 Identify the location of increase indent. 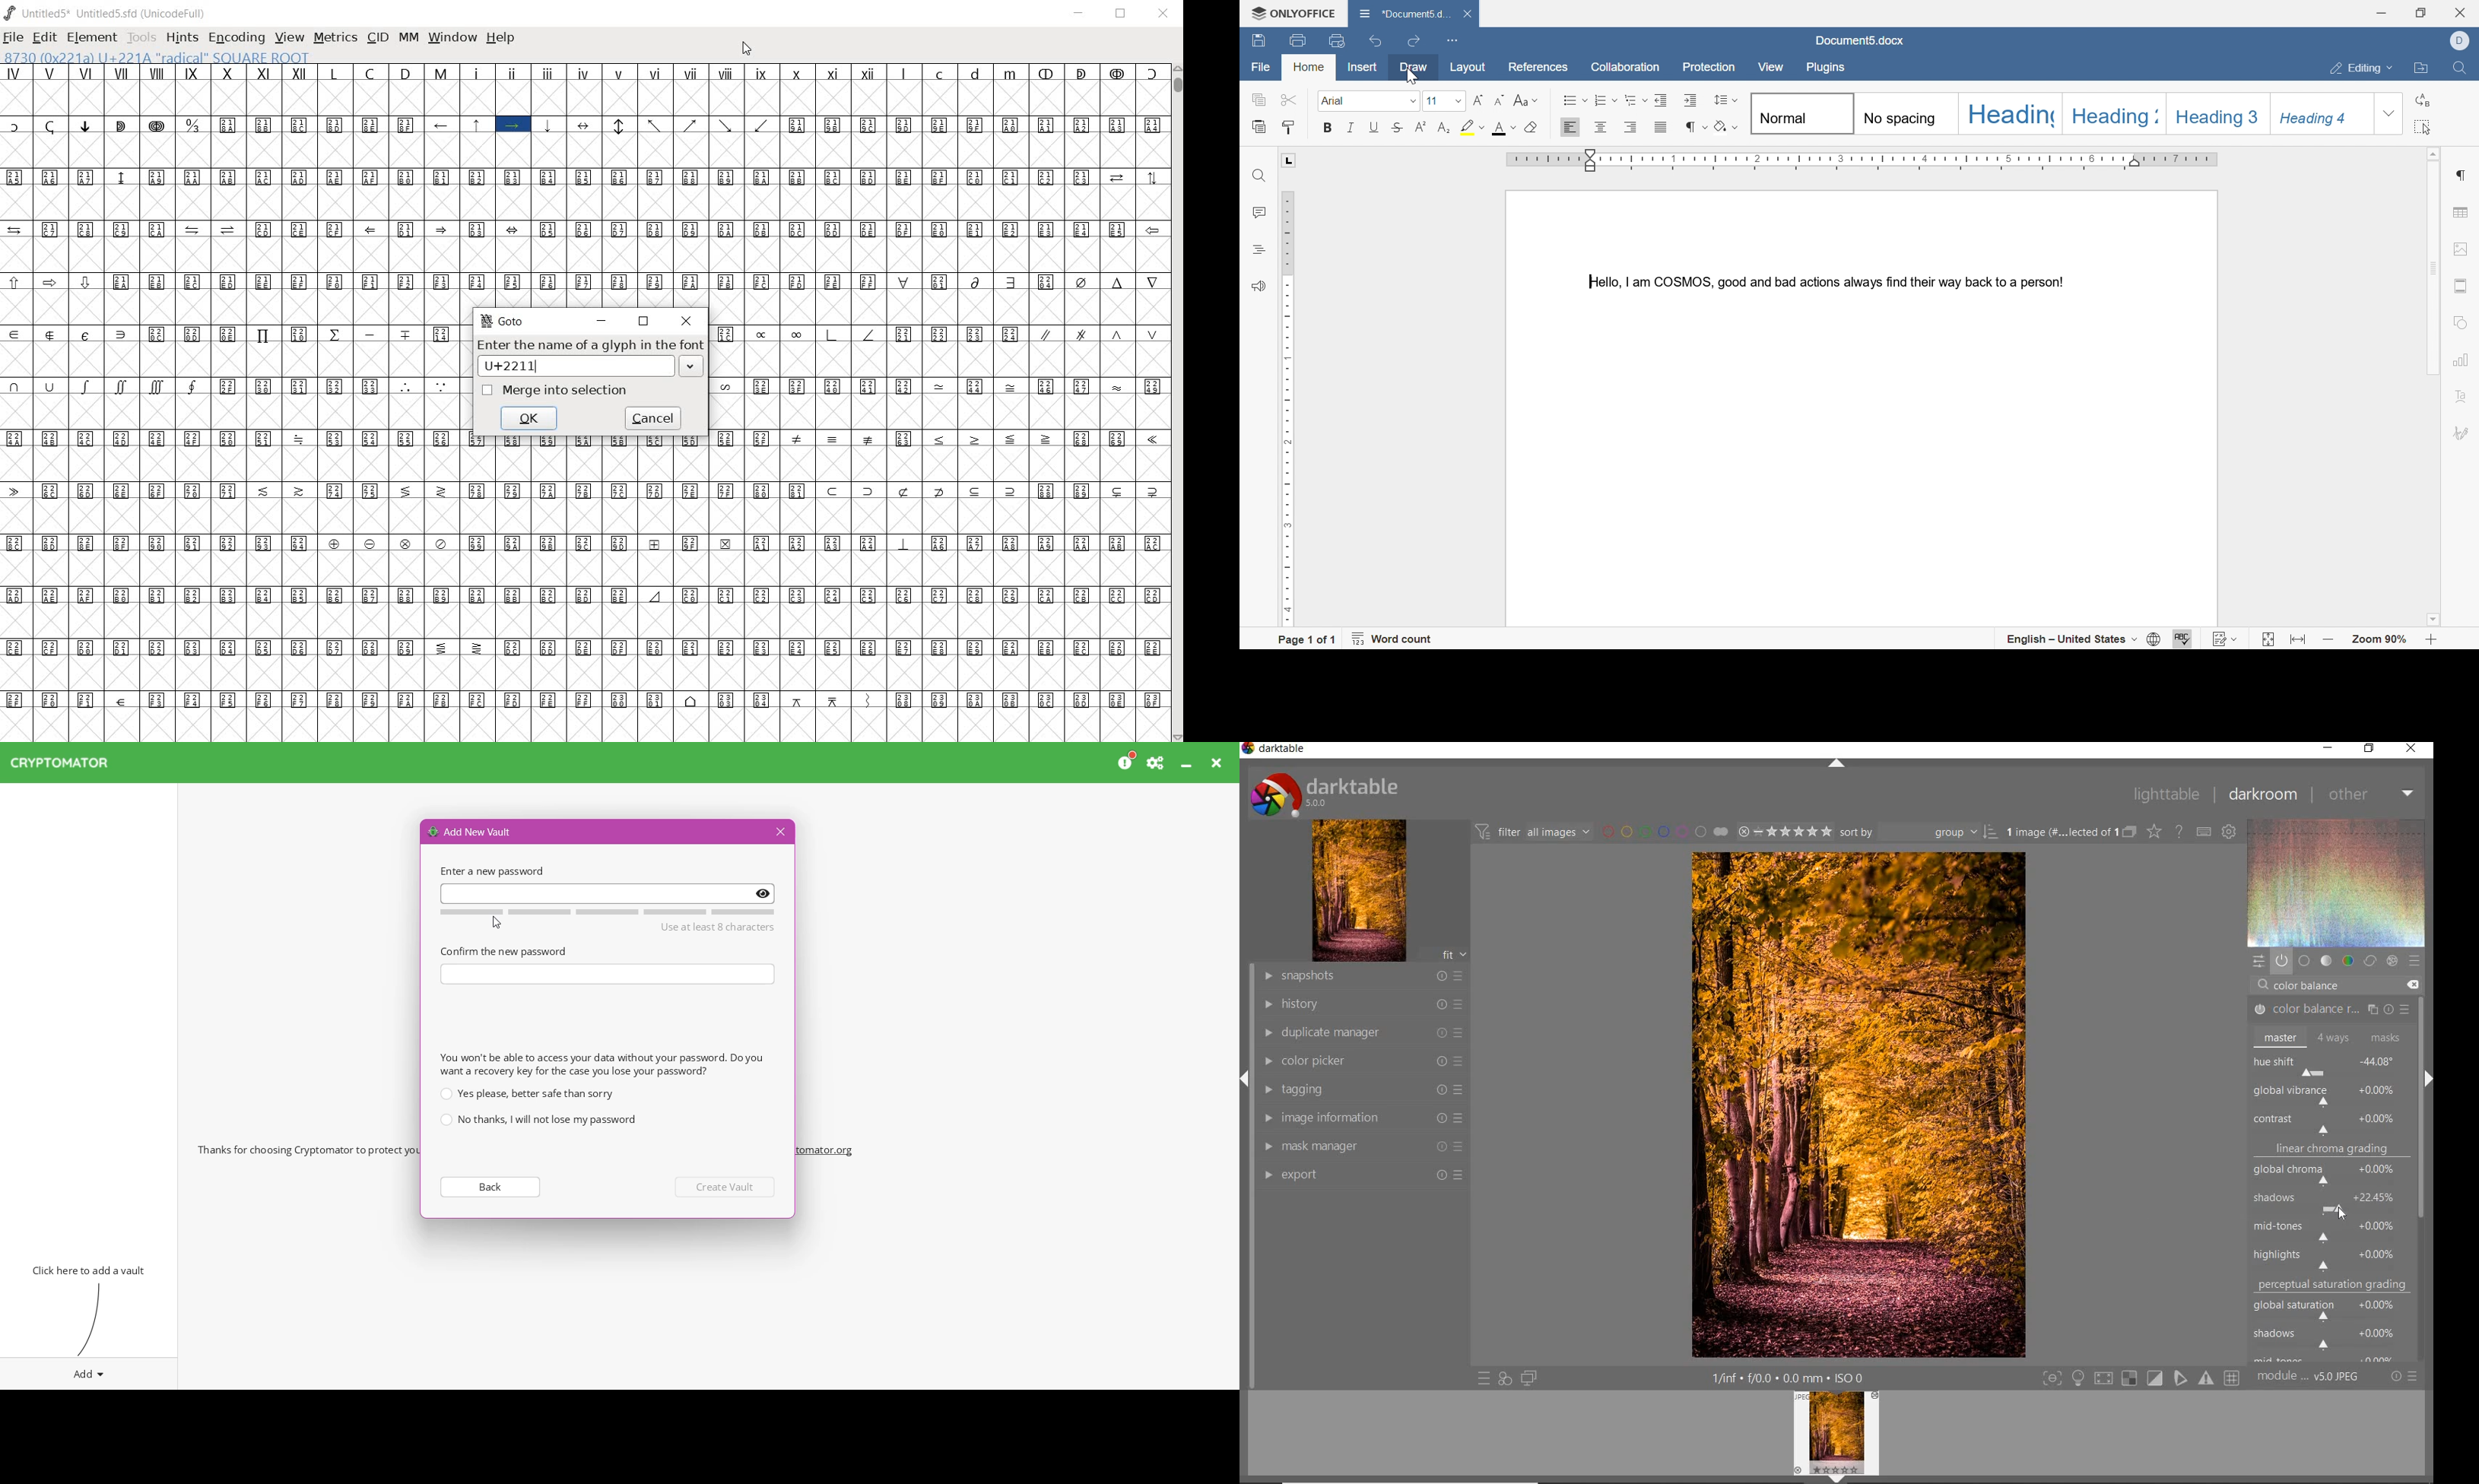
(1690, 99).